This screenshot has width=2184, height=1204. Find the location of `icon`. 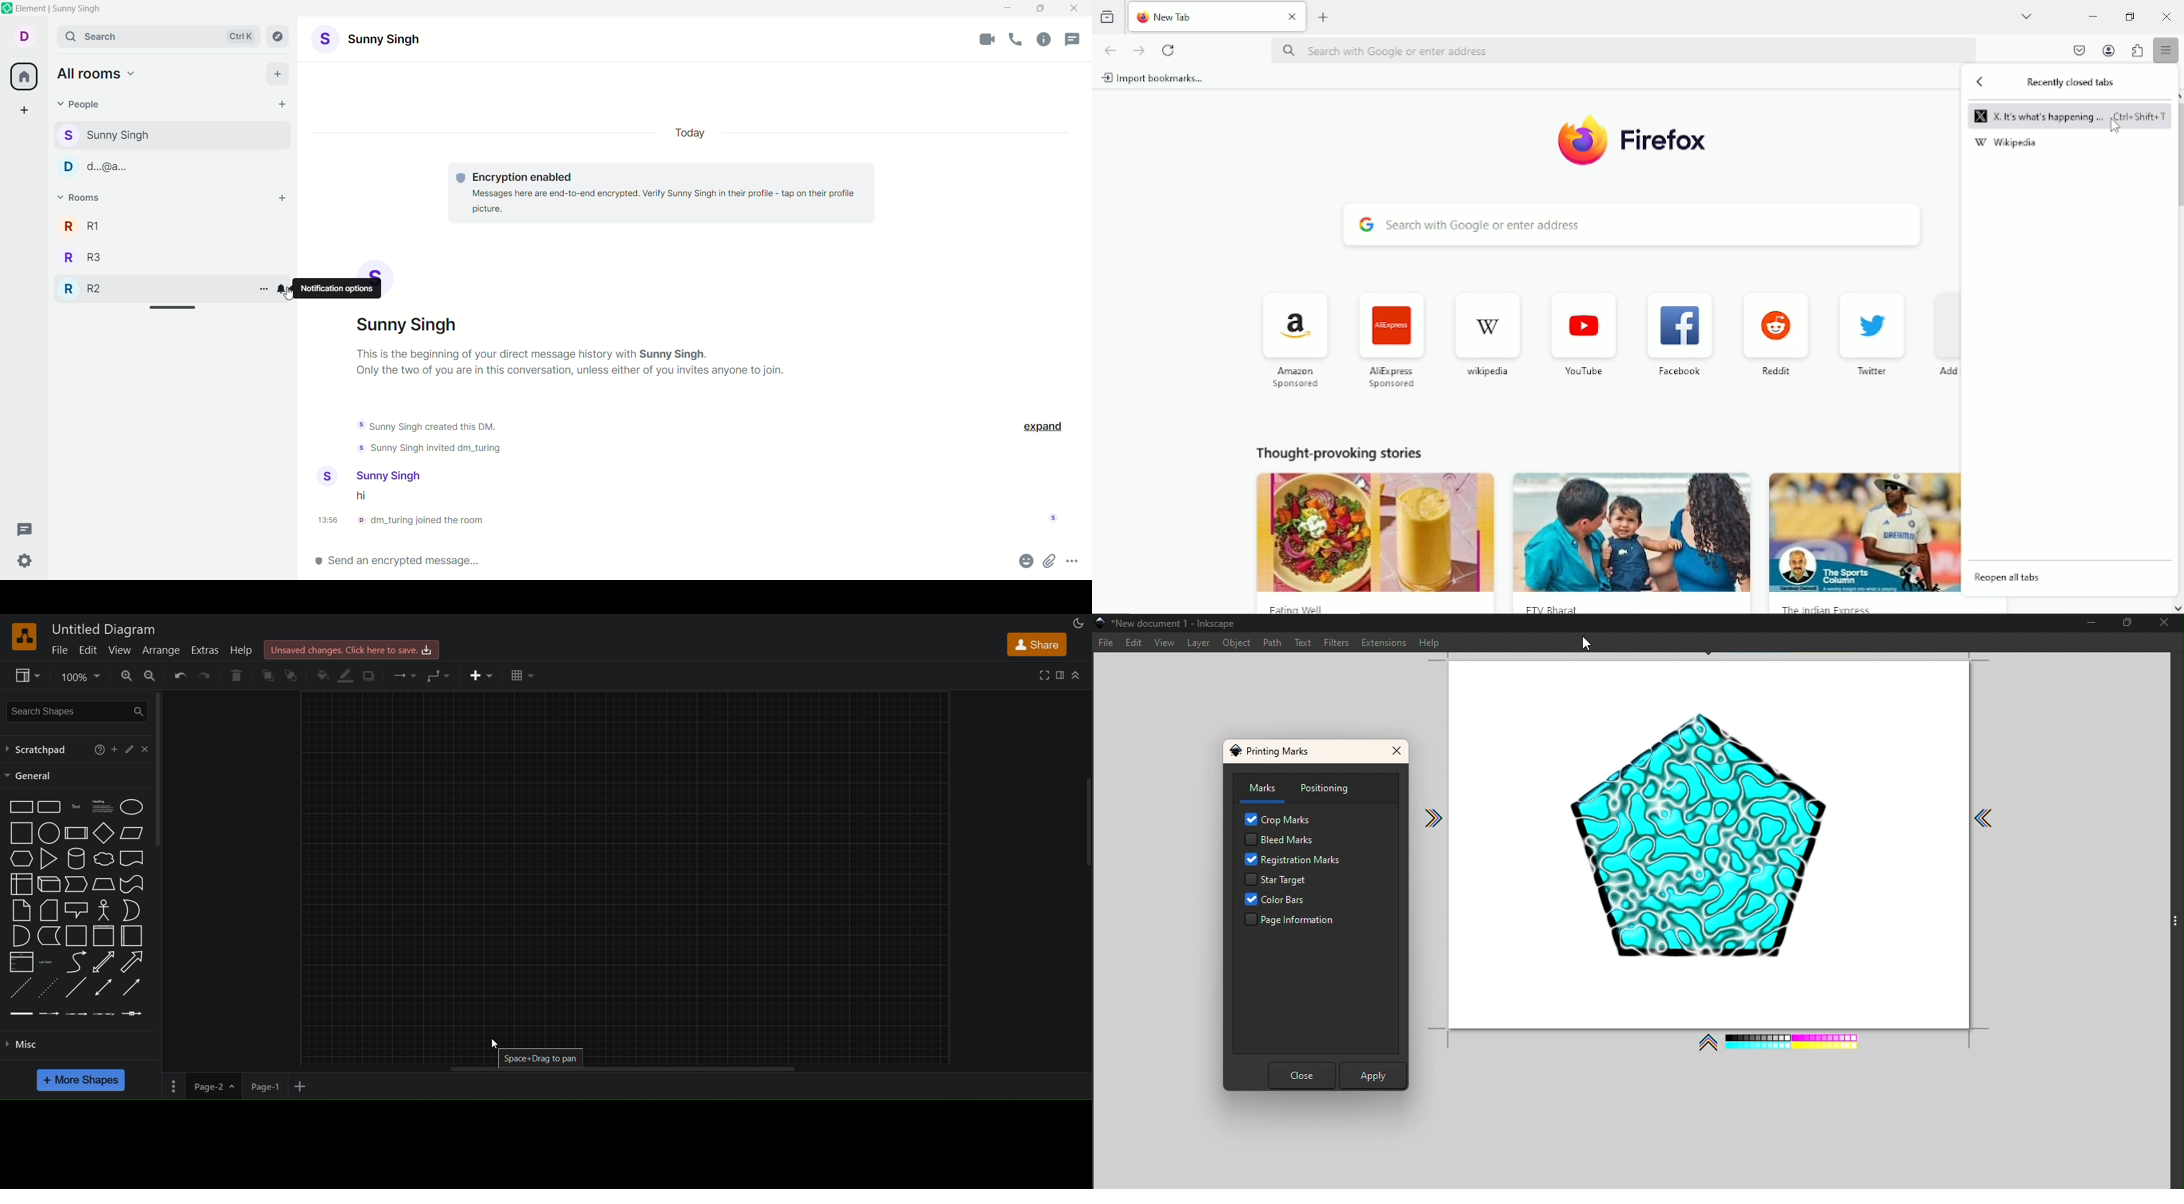

icon is located at coordinates (1484, 328).